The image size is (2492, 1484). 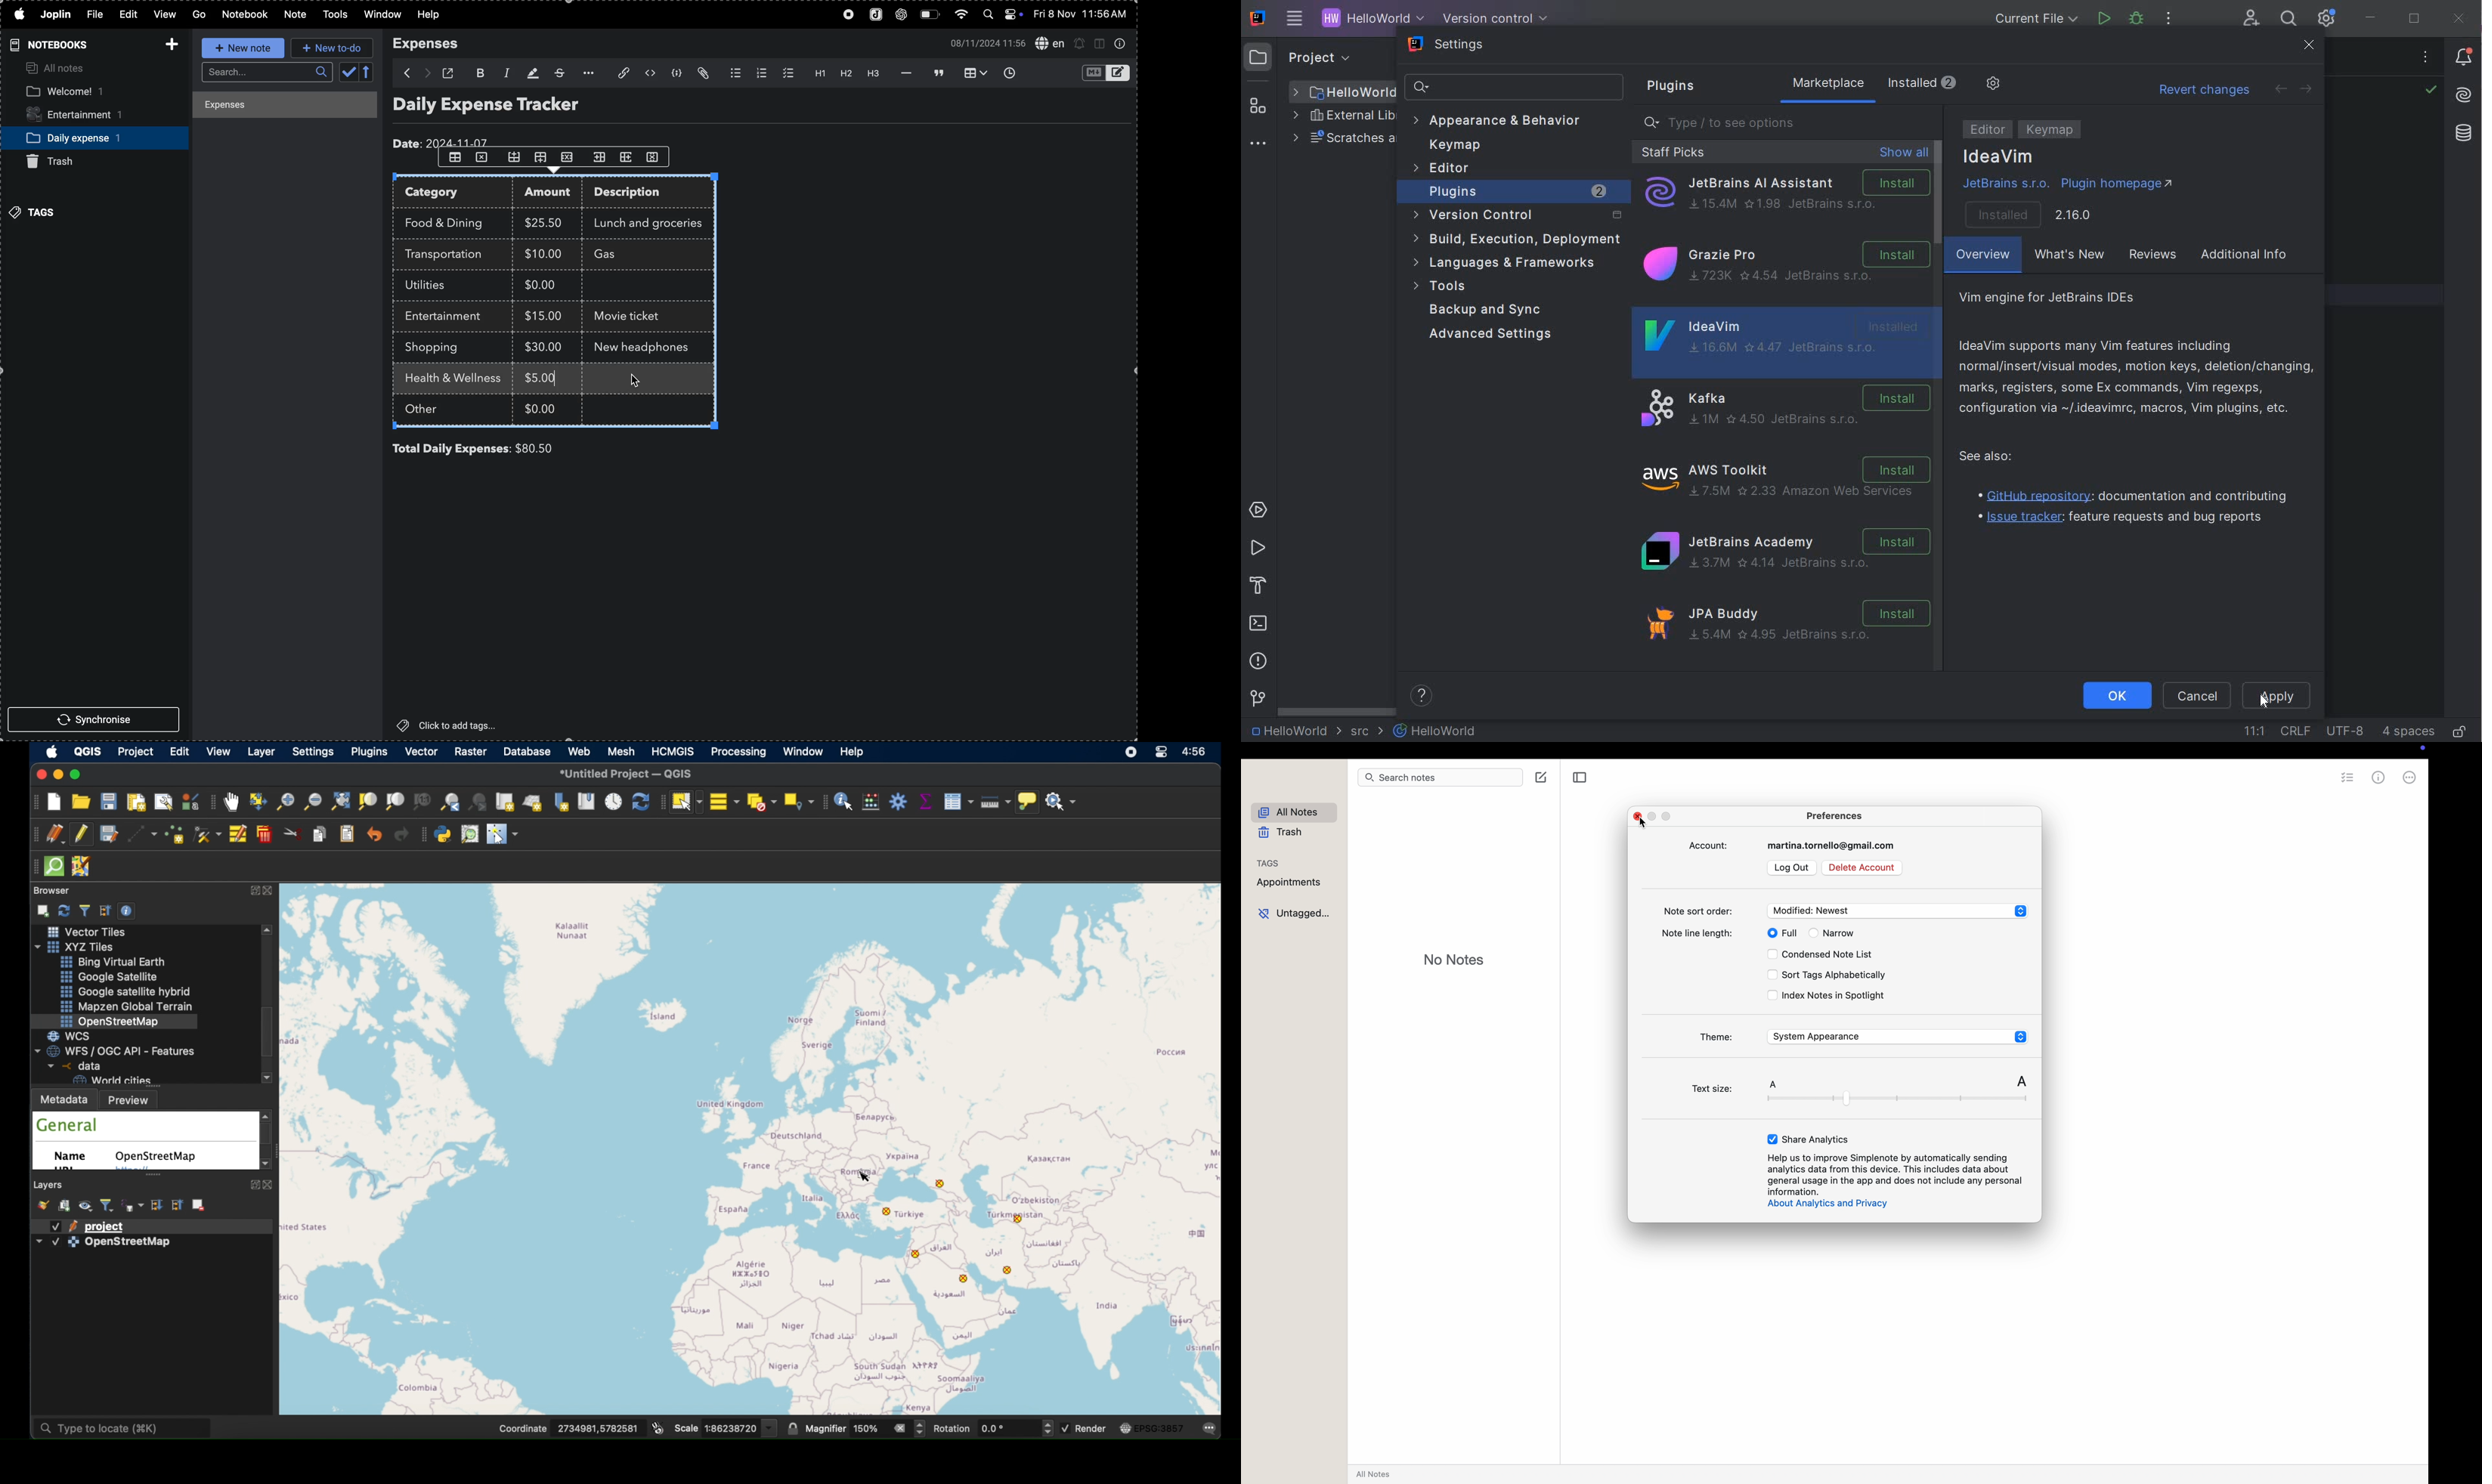 What do you see at coordinates (108, 834) in the screenshot?
I see `save project` at bounding box center [108, 834].